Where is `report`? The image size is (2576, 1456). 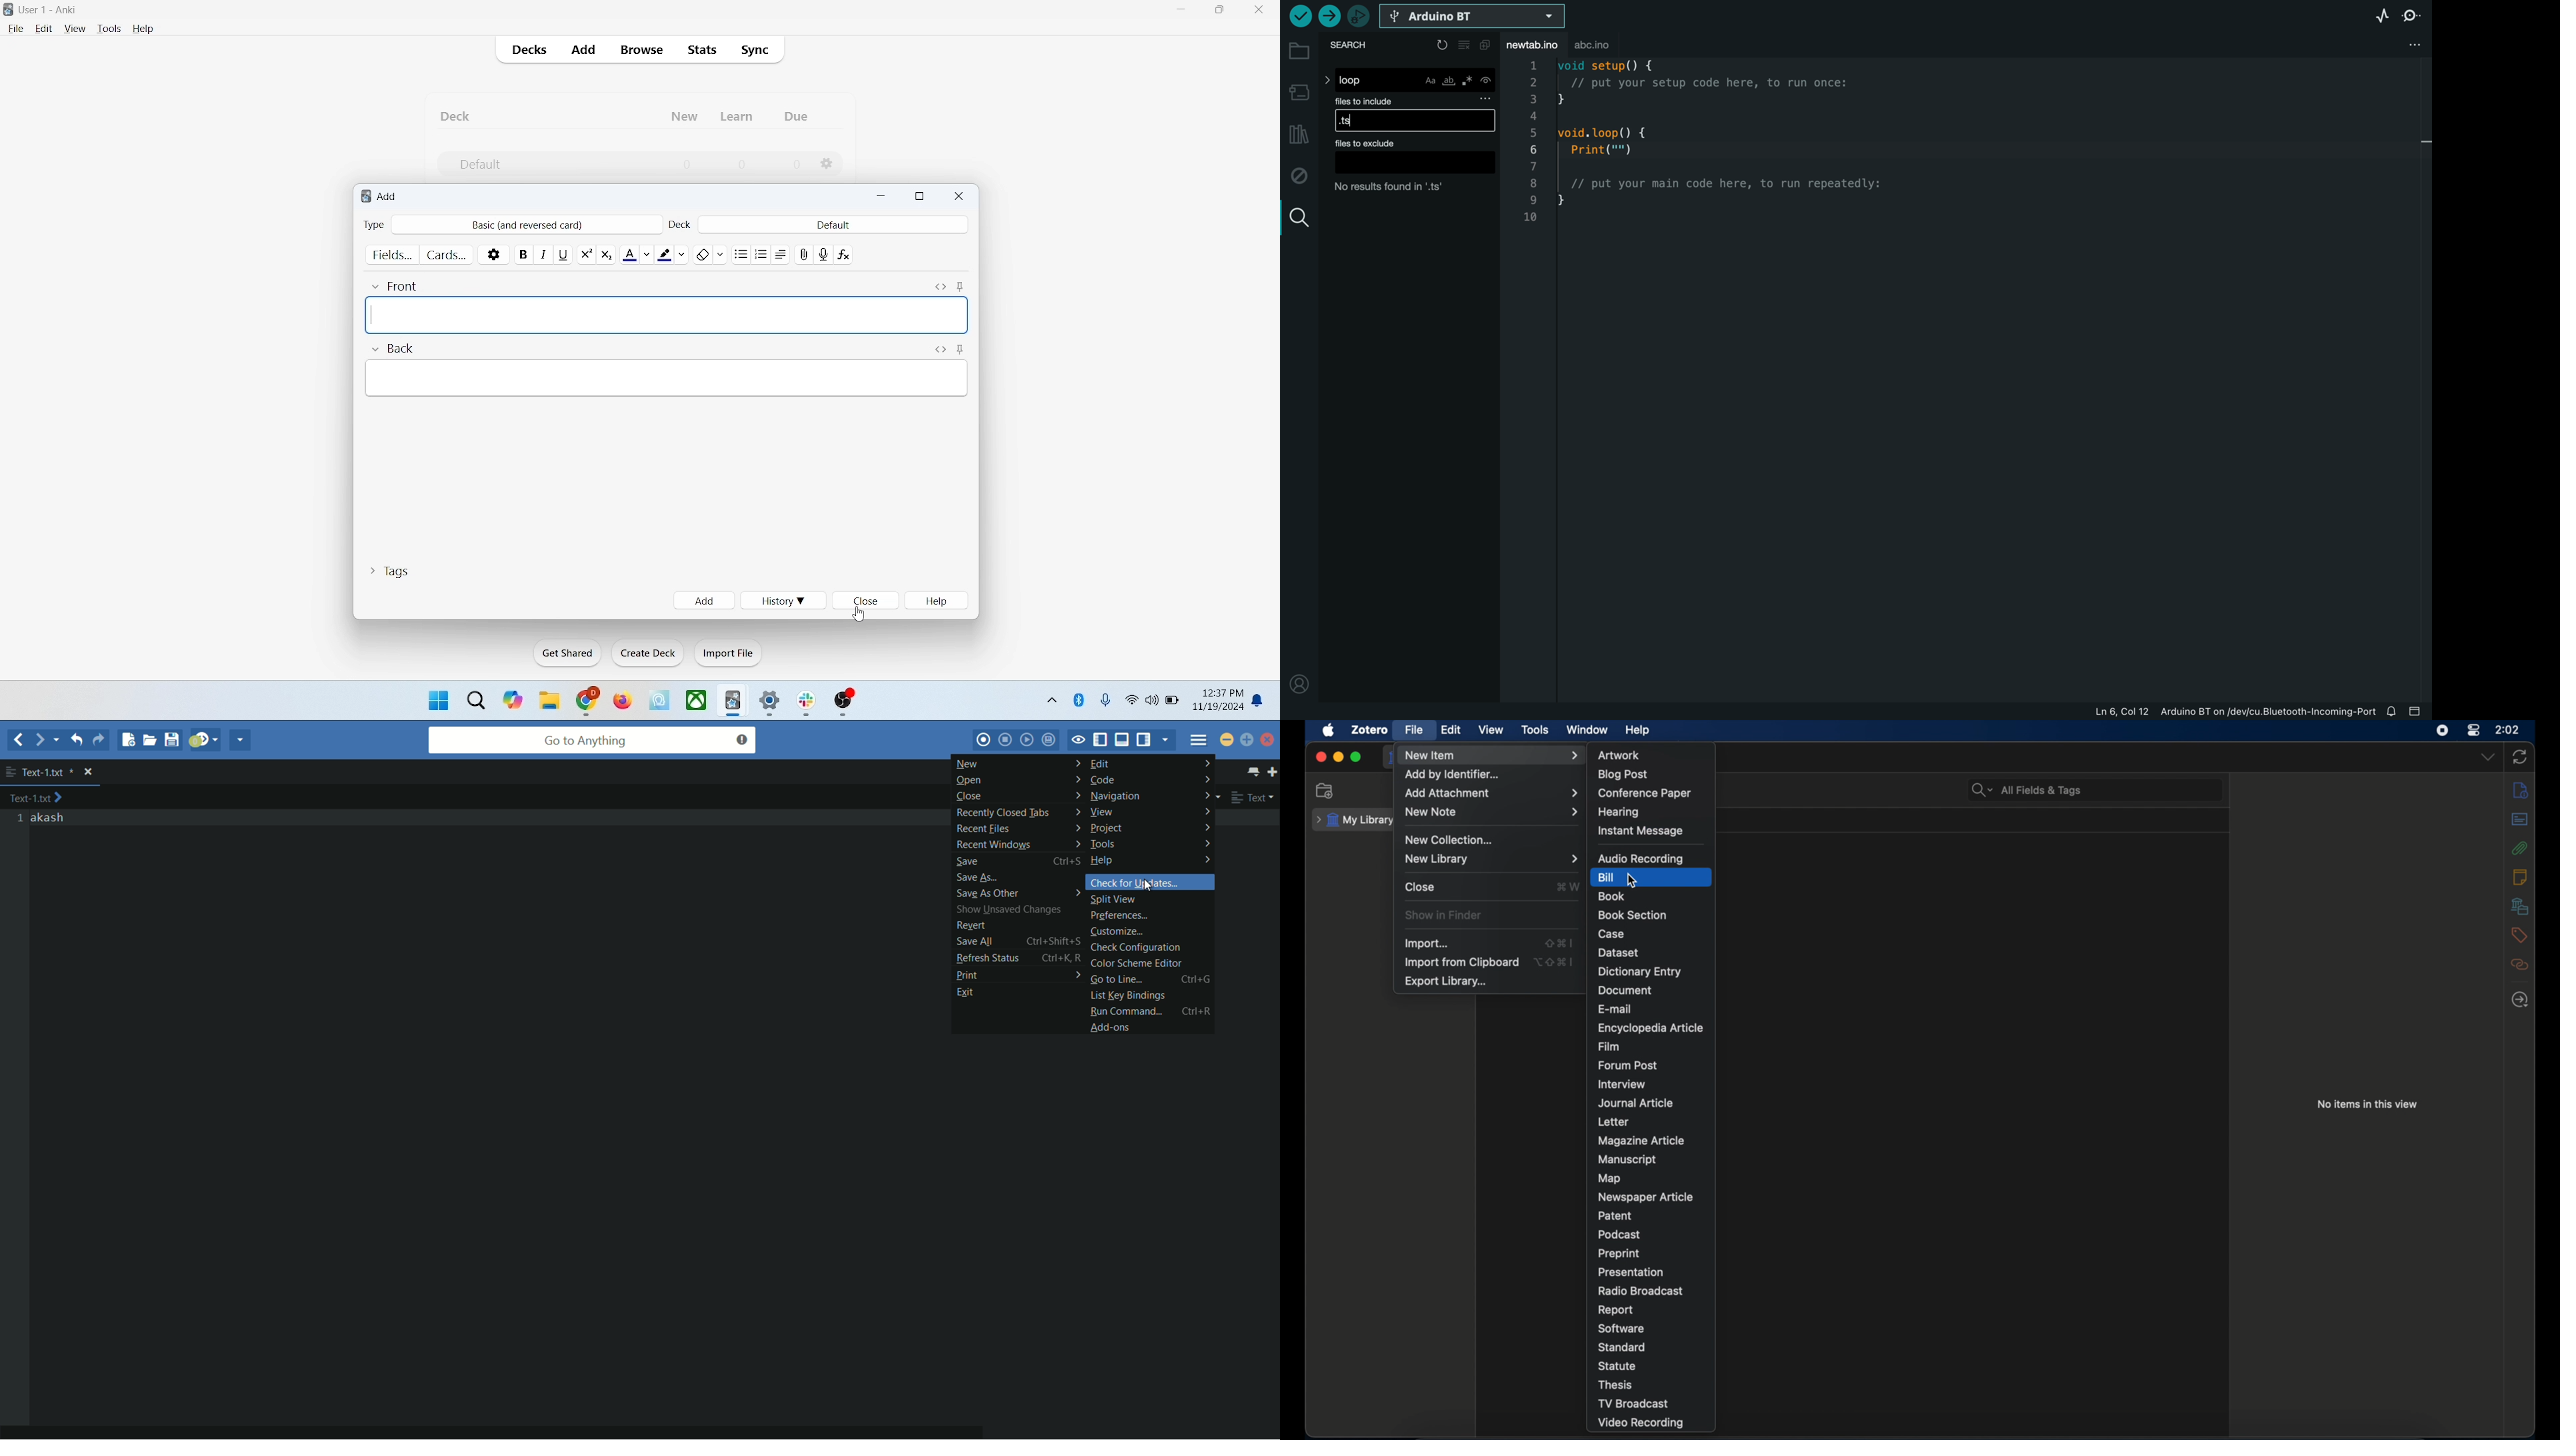
report is located at coordinates (1615, 1310).